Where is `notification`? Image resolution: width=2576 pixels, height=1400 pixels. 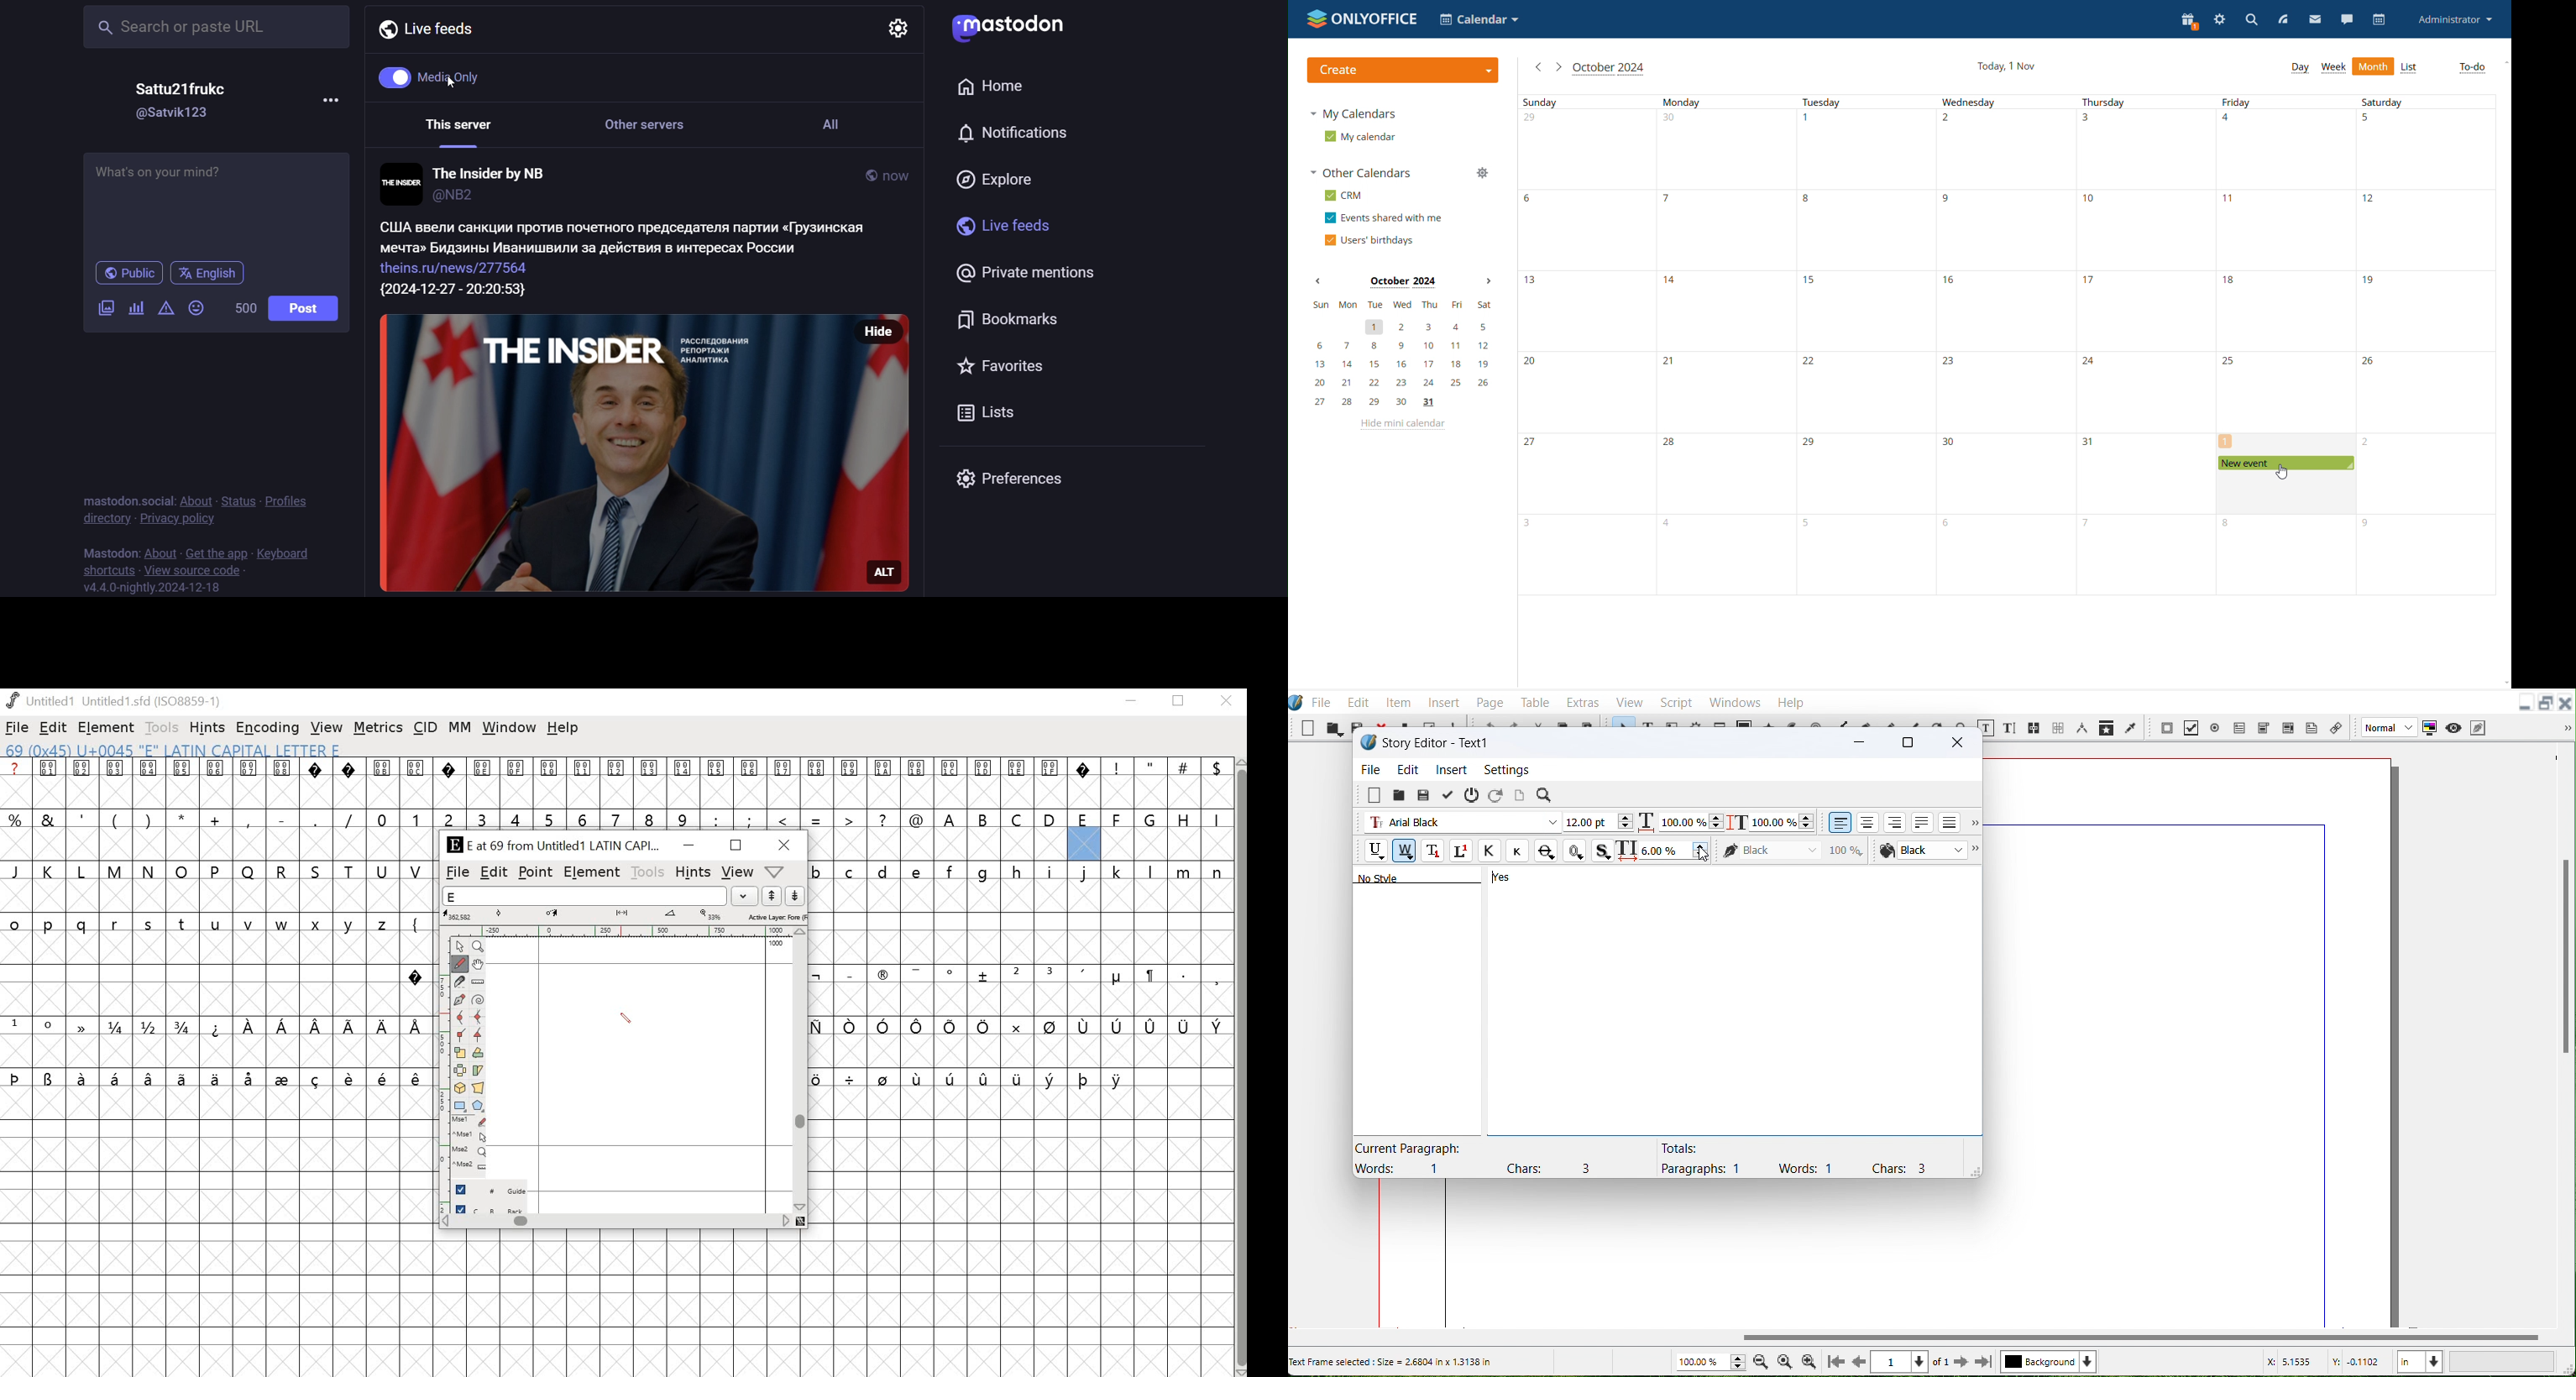
notification is located at coordinates (1009, 135).